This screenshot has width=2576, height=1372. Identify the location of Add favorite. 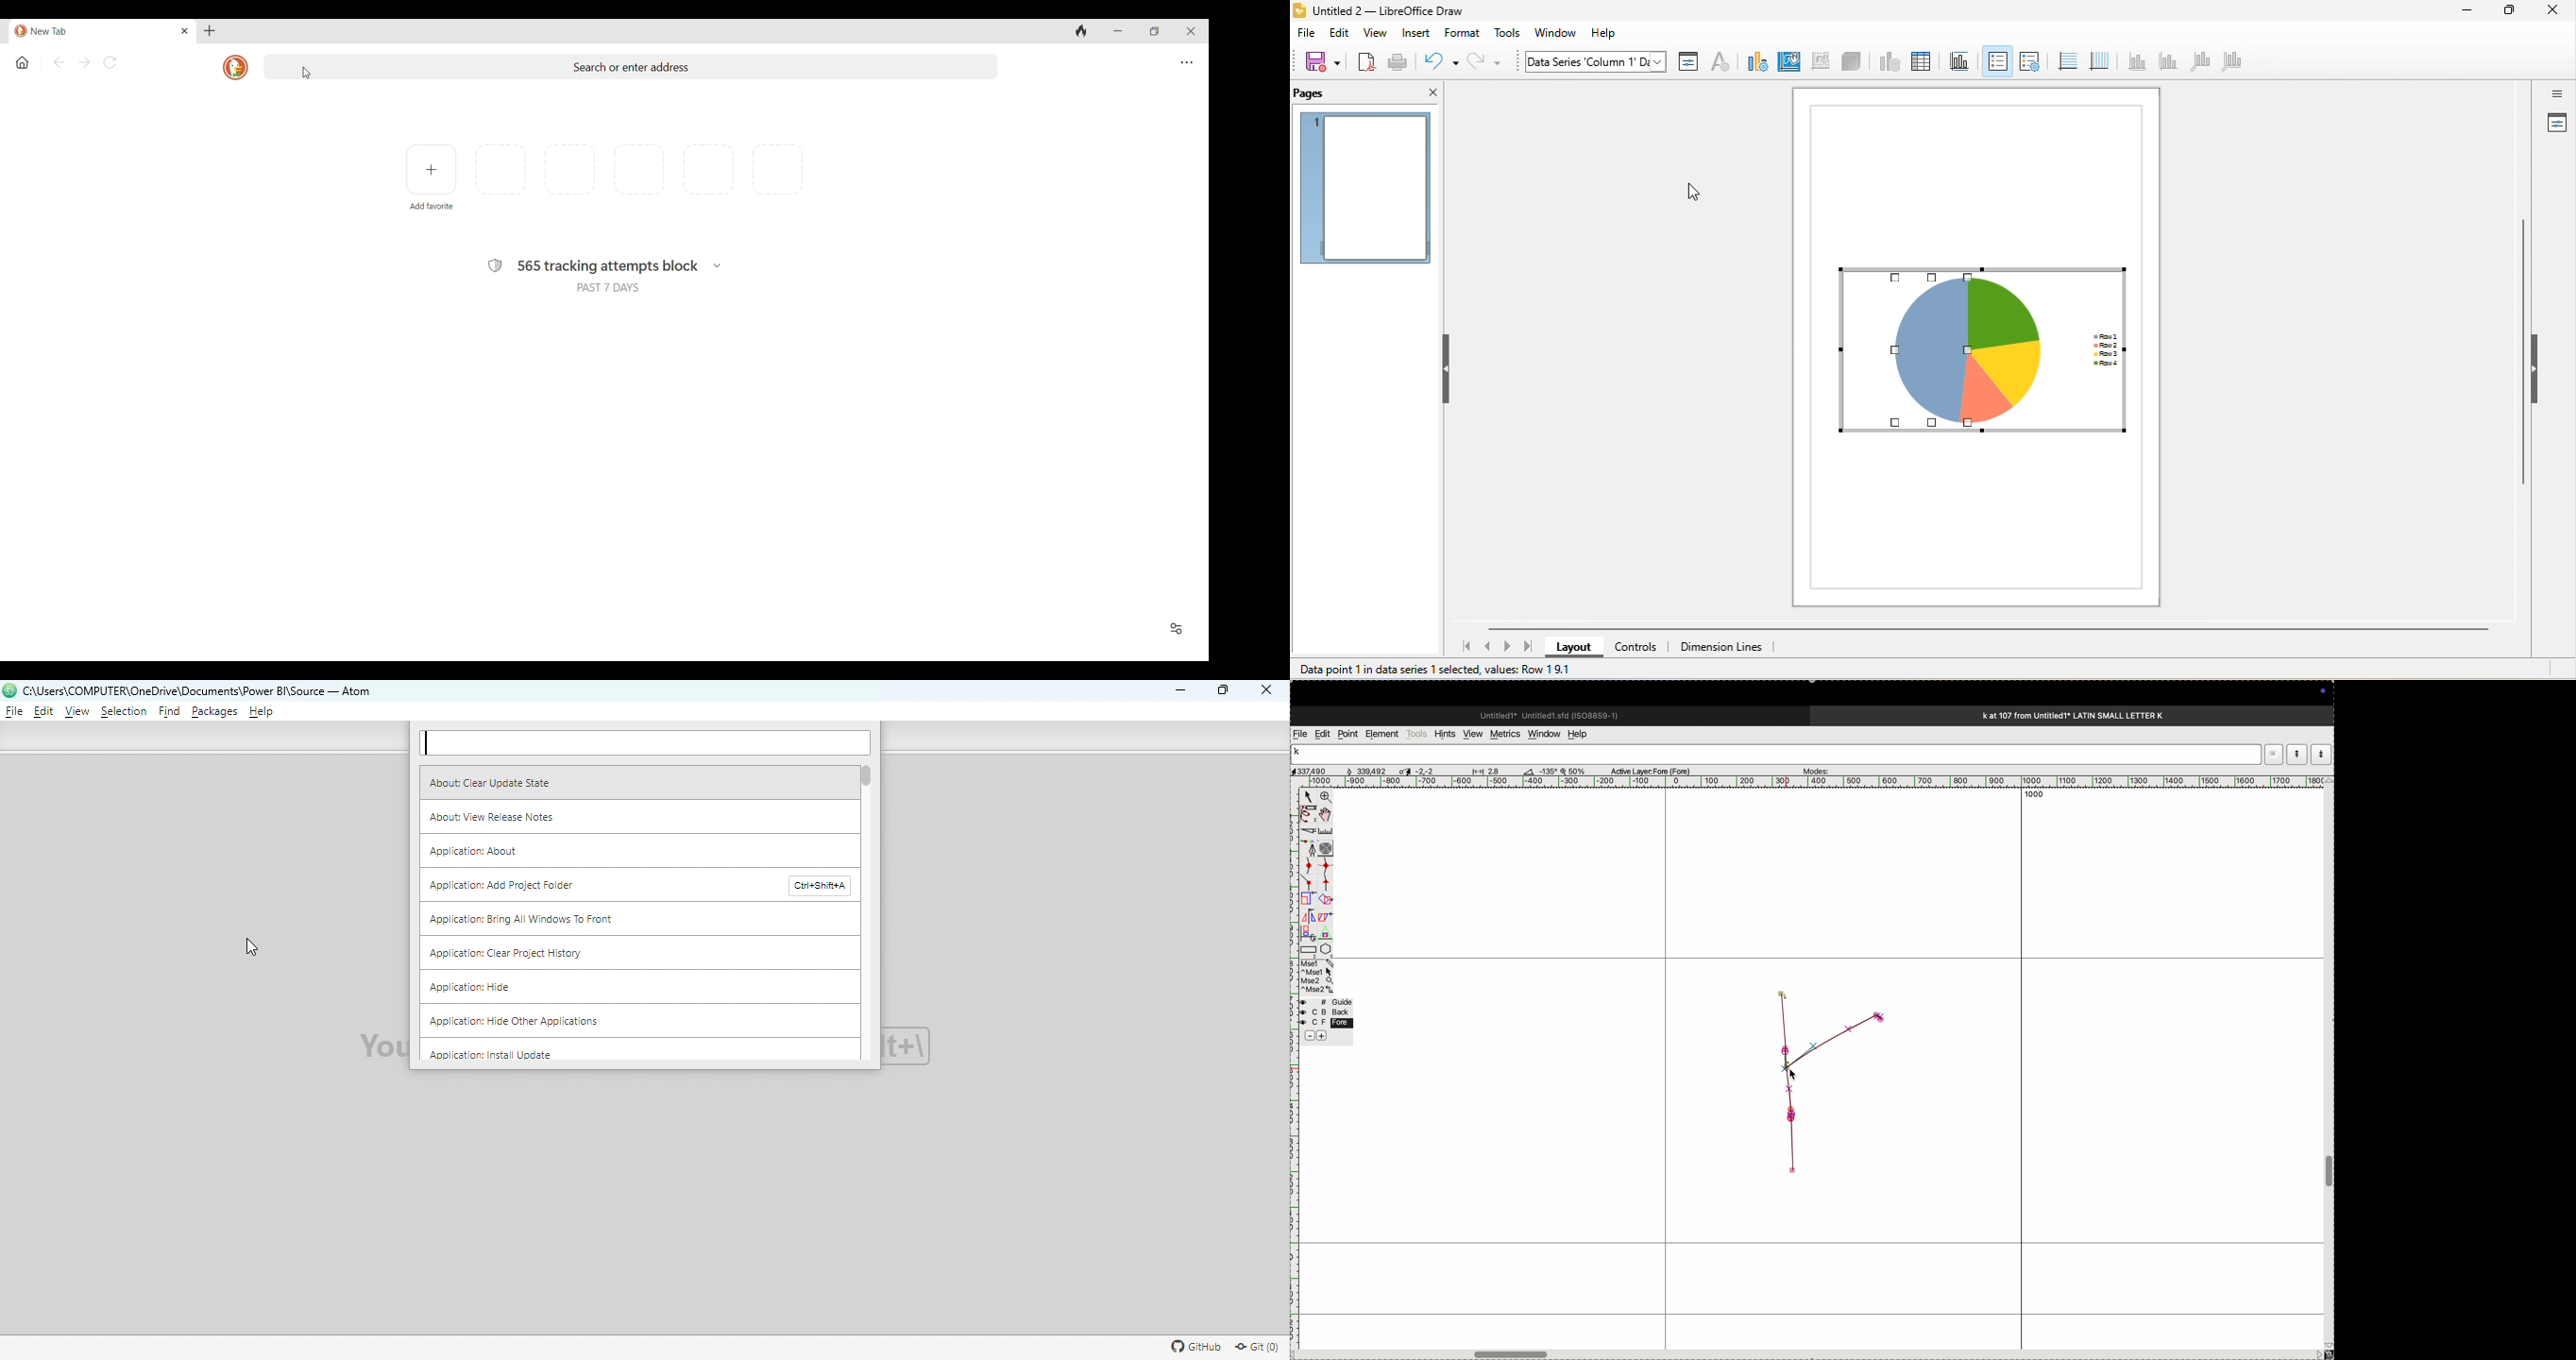
(432, 207).